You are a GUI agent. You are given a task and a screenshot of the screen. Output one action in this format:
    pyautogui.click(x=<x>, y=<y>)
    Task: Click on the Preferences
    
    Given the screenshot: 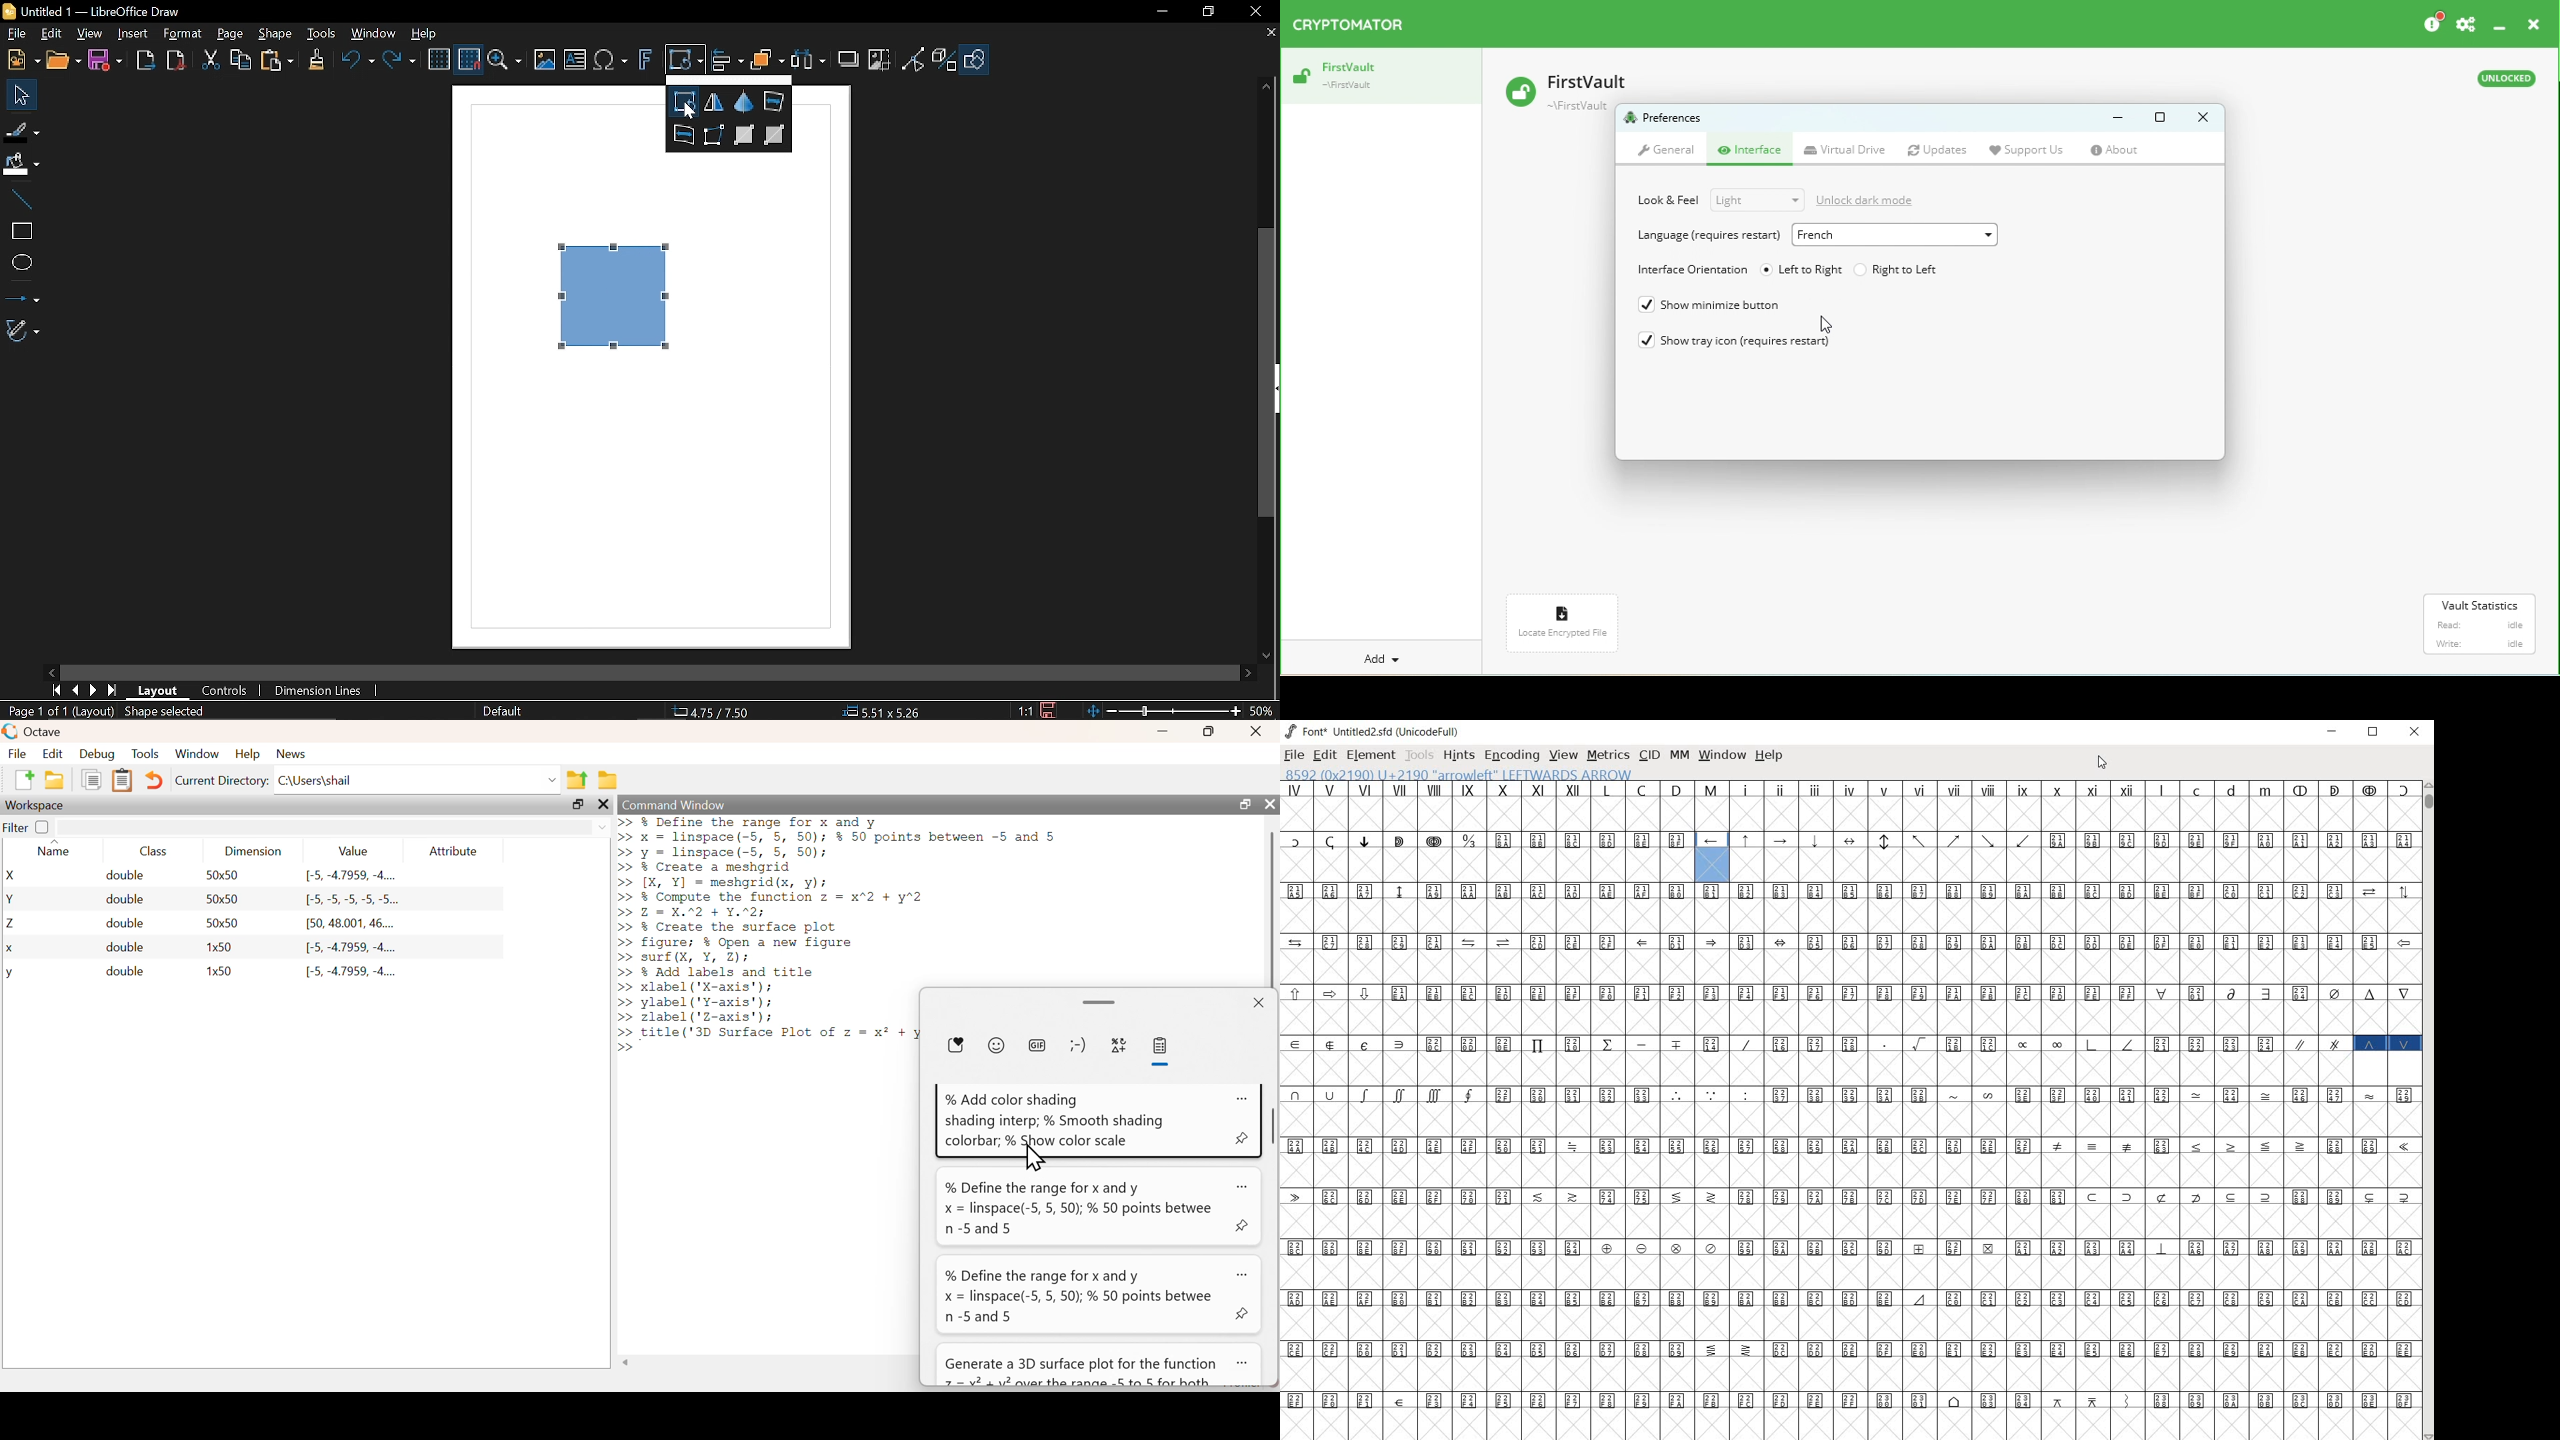 What is the action you would take?
    pyautogui.click(x=1666, y=119)
    